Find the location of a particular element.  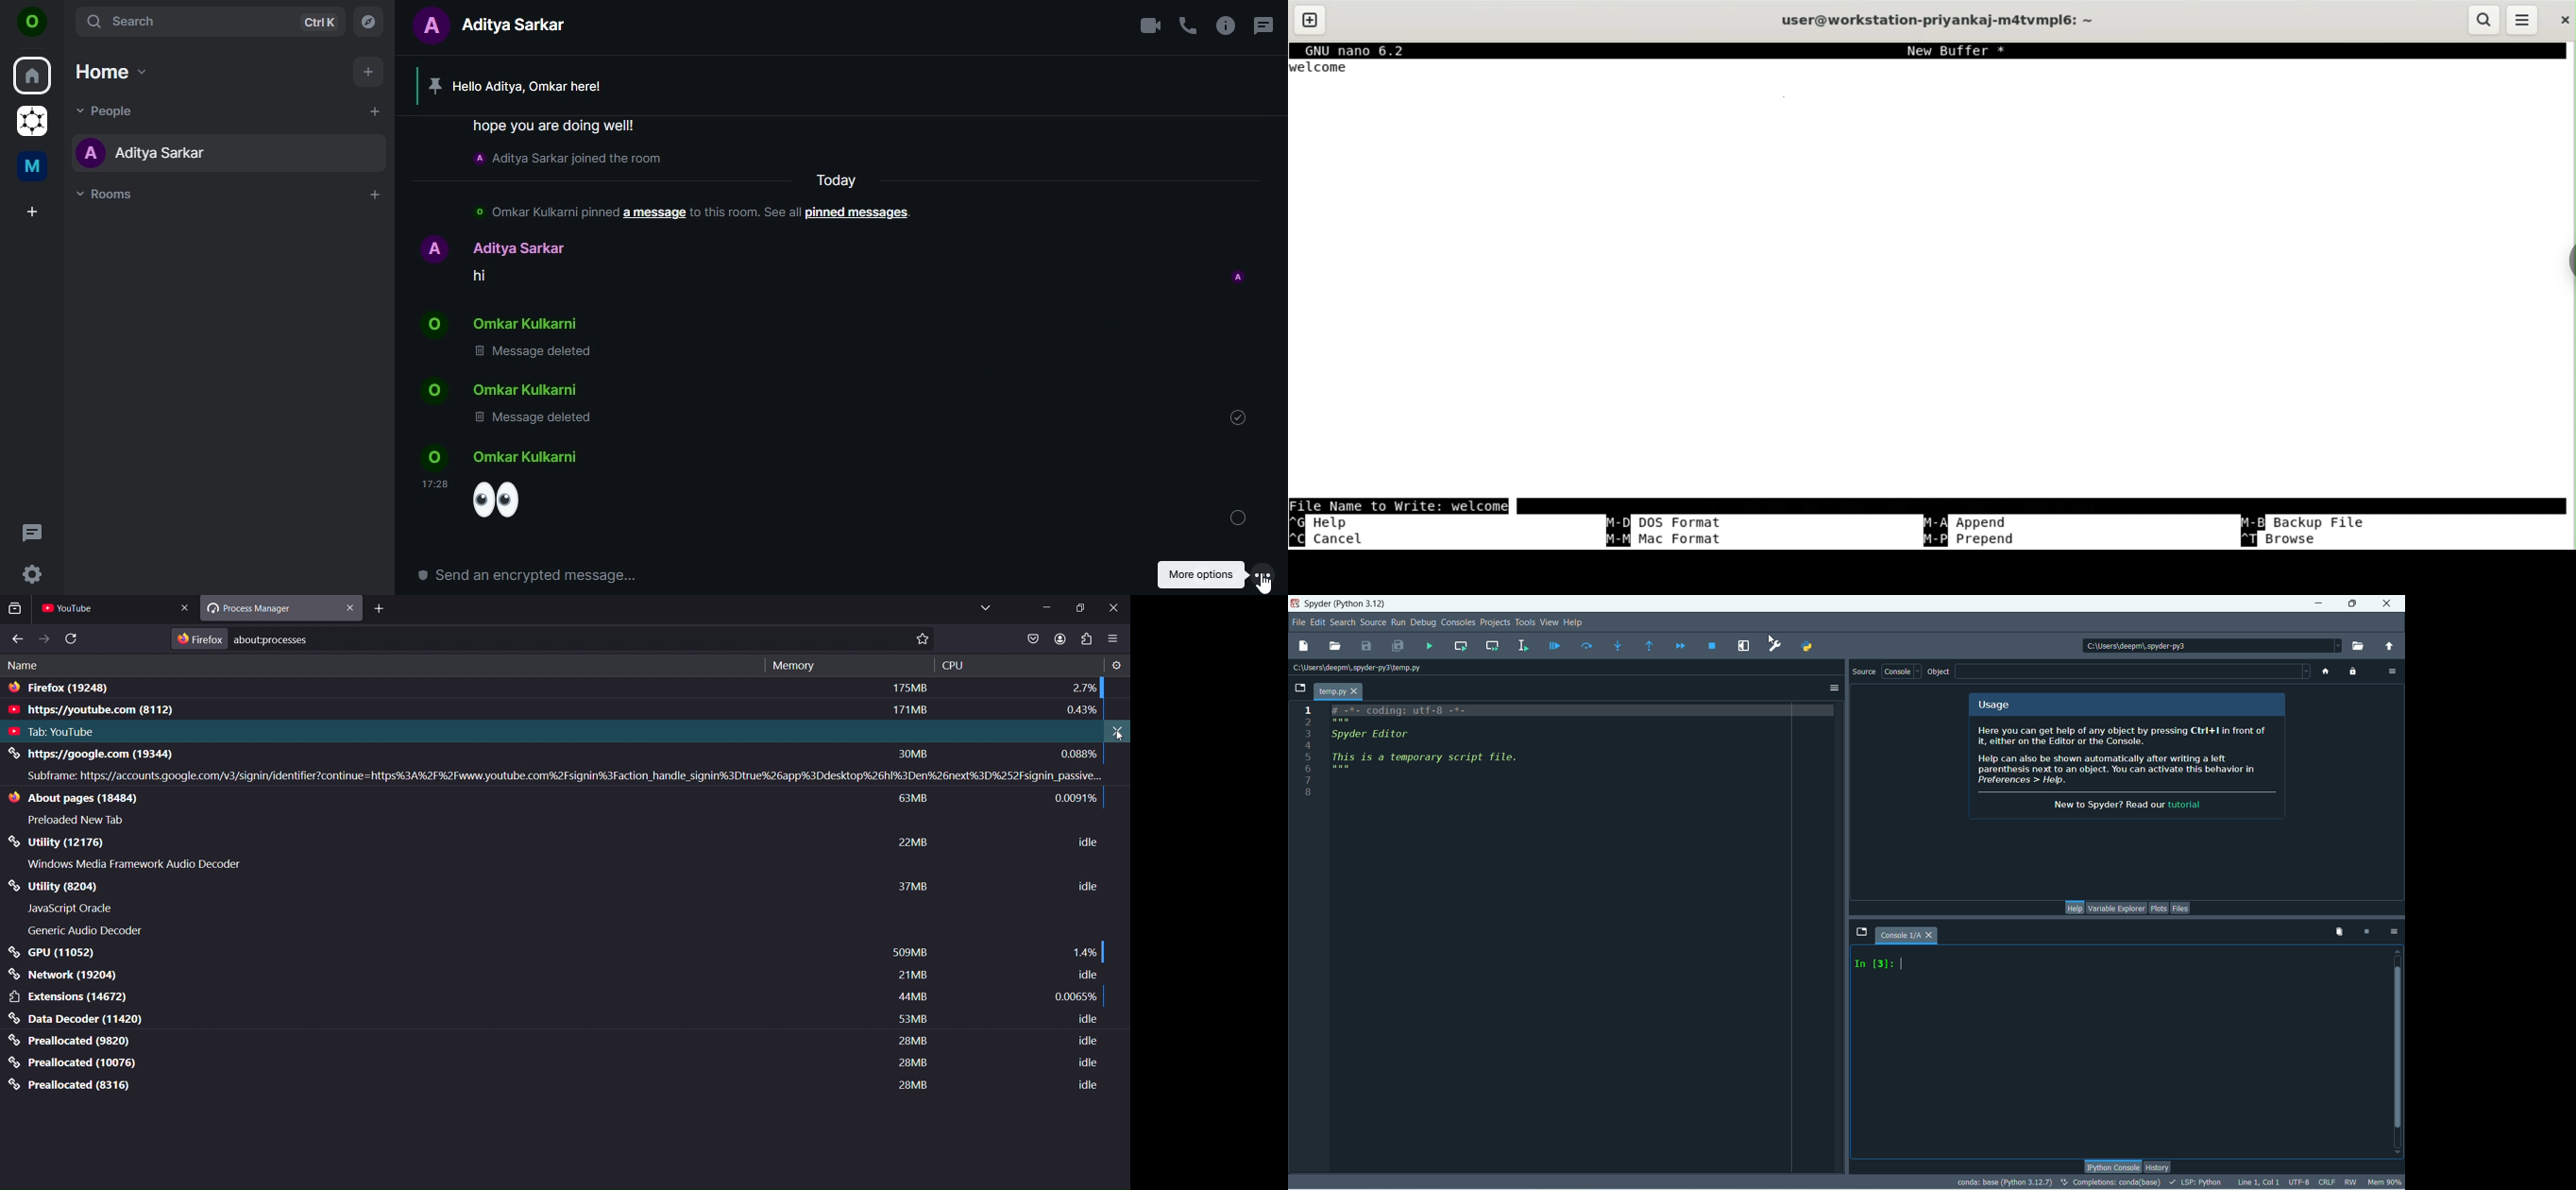

search is located at coordinates (2484, 20).